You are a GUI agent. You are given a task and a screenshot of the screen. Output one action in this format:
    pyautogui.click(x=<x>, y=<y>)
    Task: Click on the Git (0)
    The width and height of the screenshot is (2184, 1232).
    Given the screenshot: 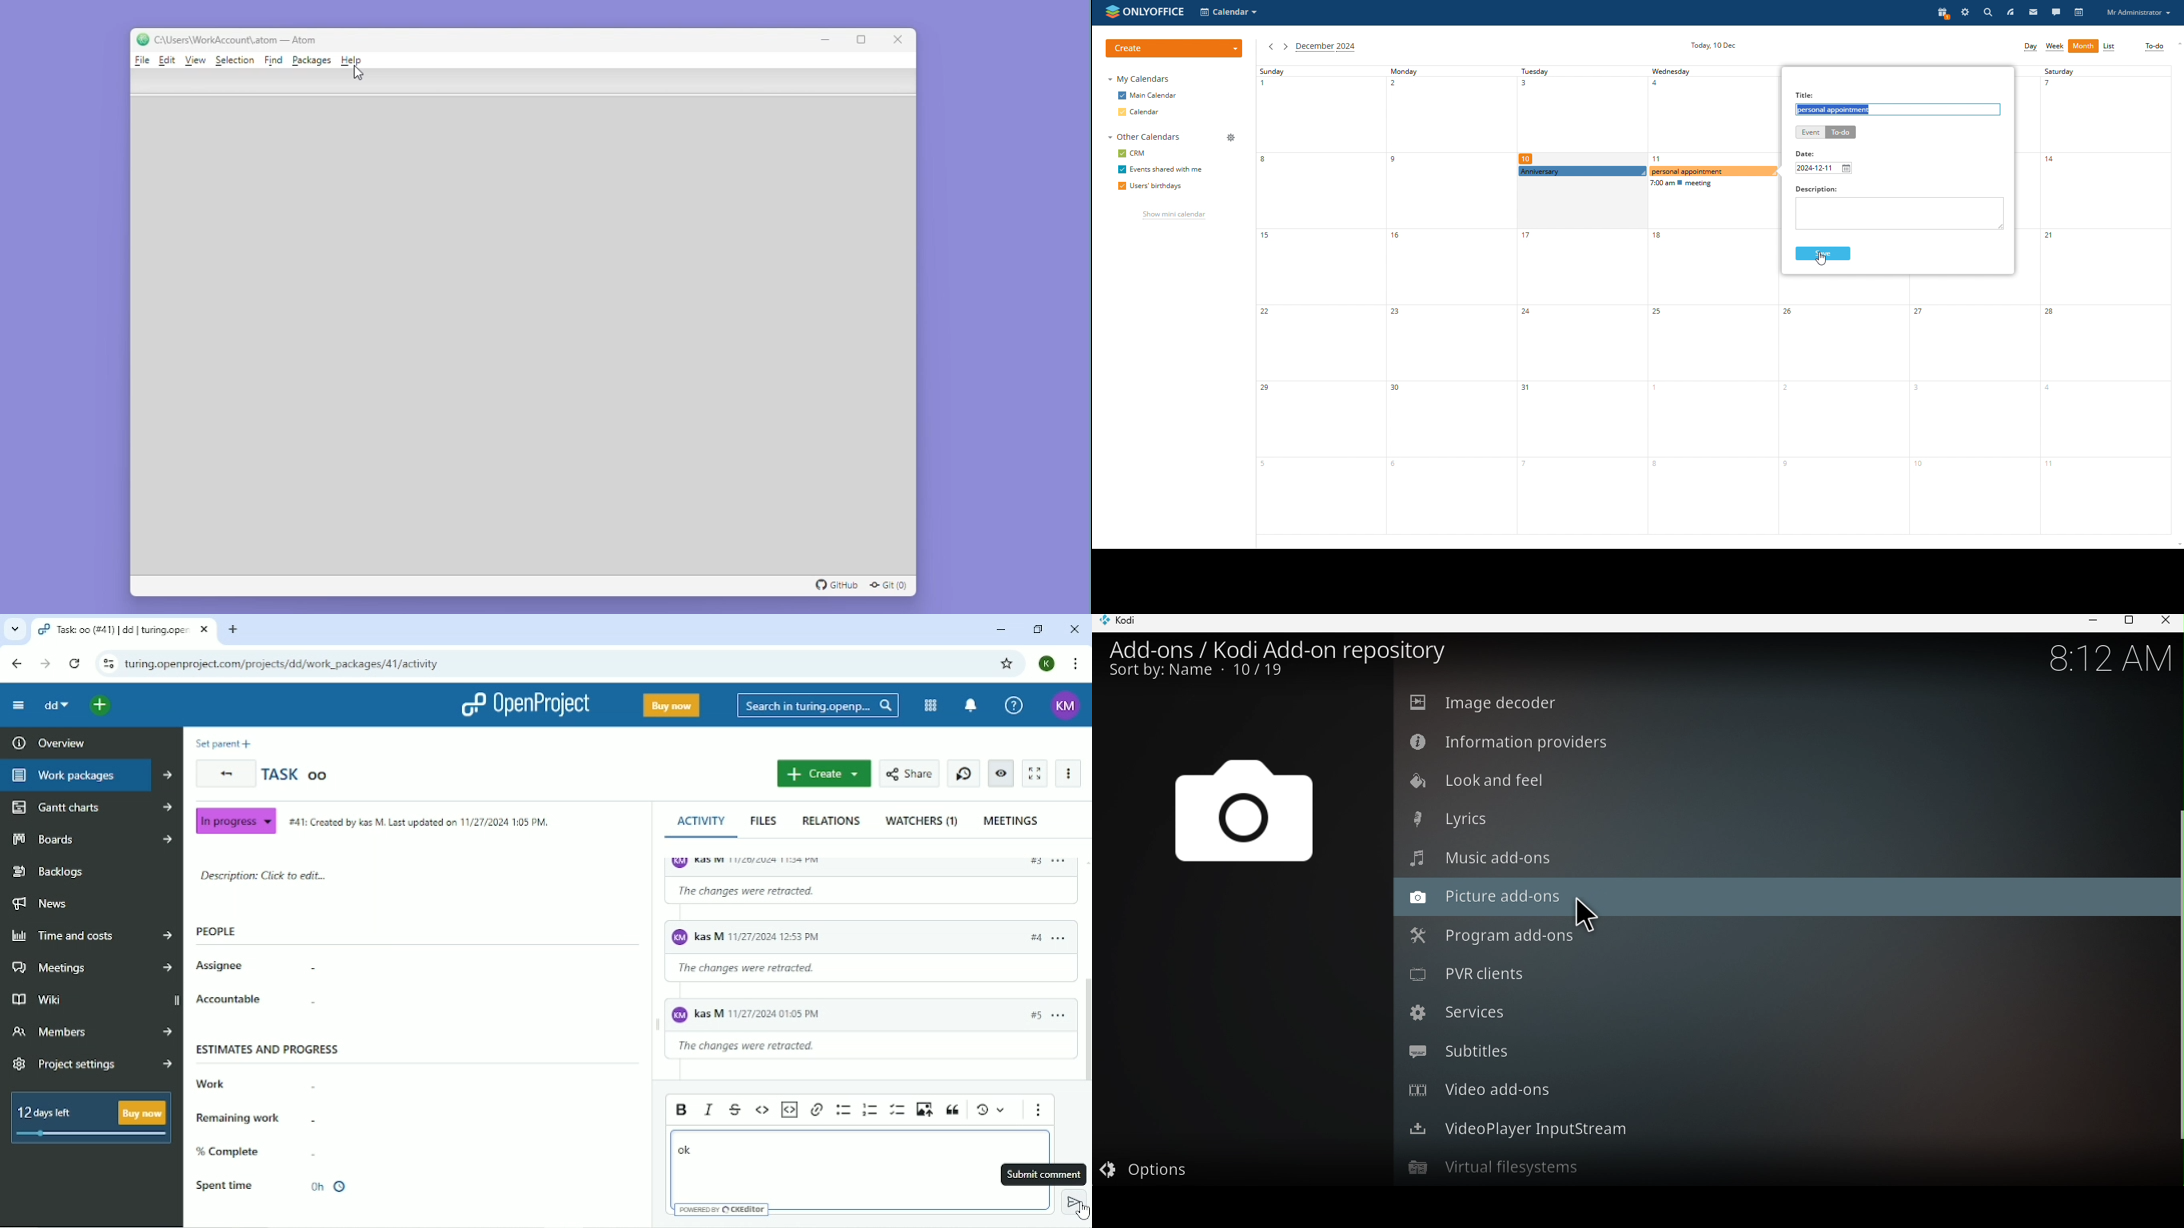 What is the action you would take?
    pyautogui.click(x=892, y=586)
    